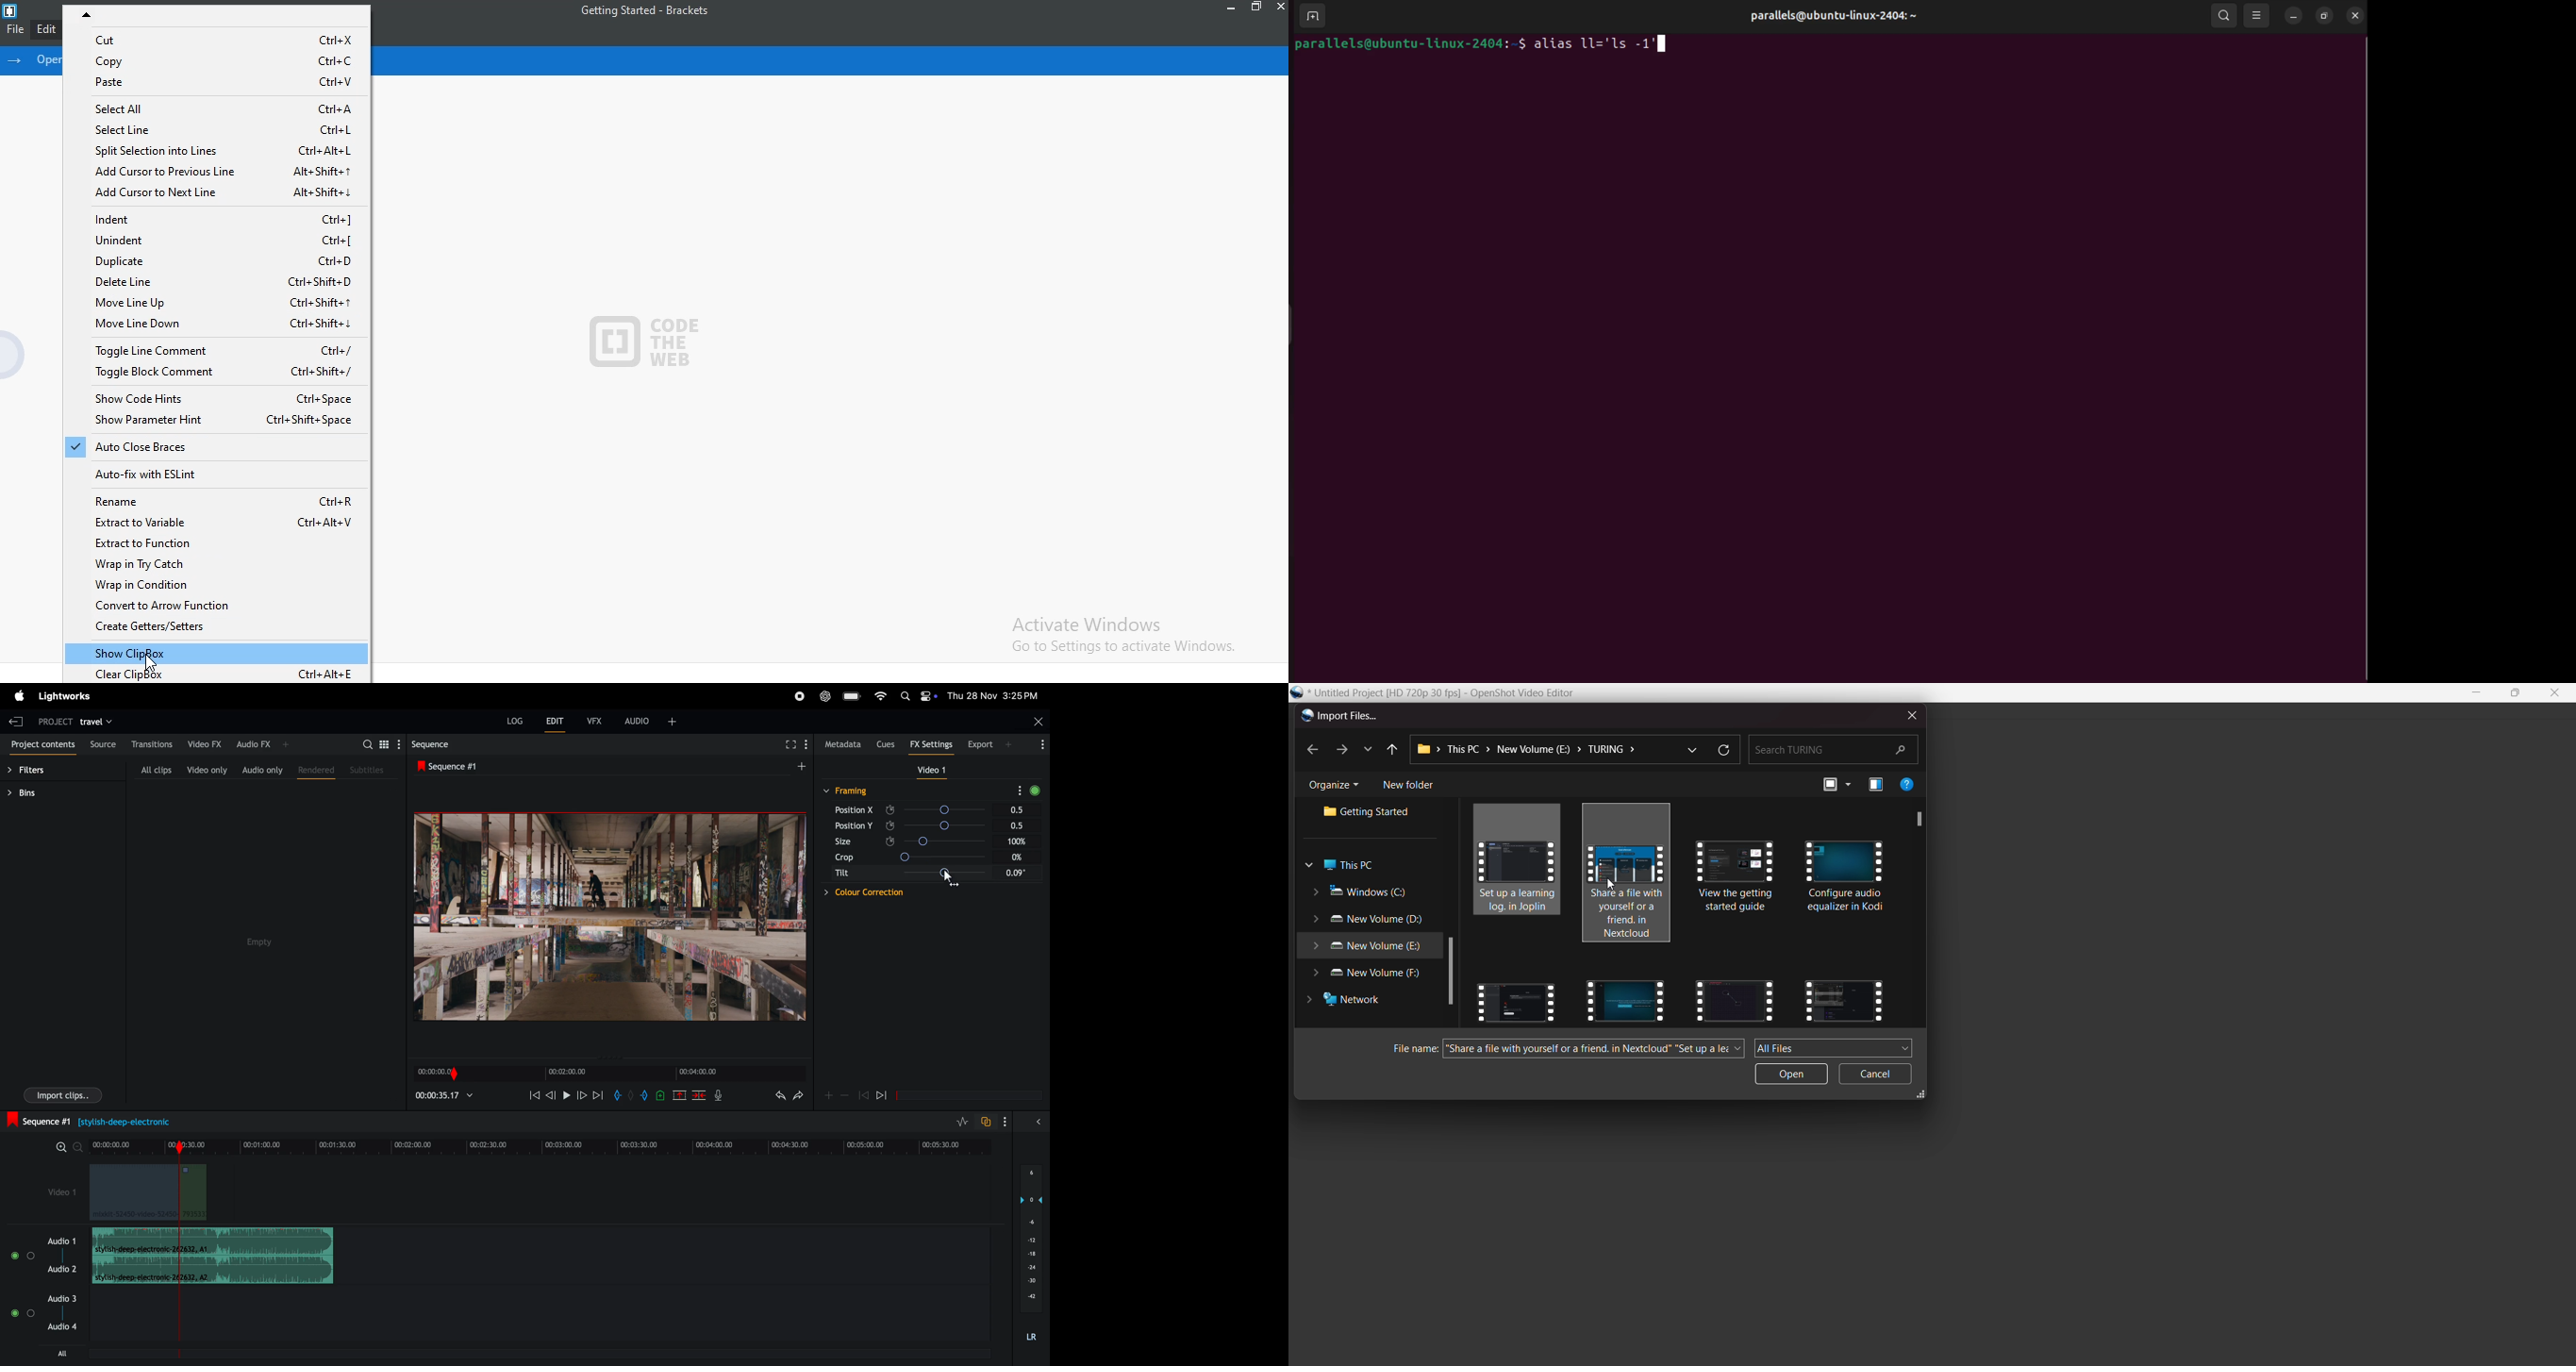 The image size is (2576, 1372). I want to click on logo, so click(10, 11).